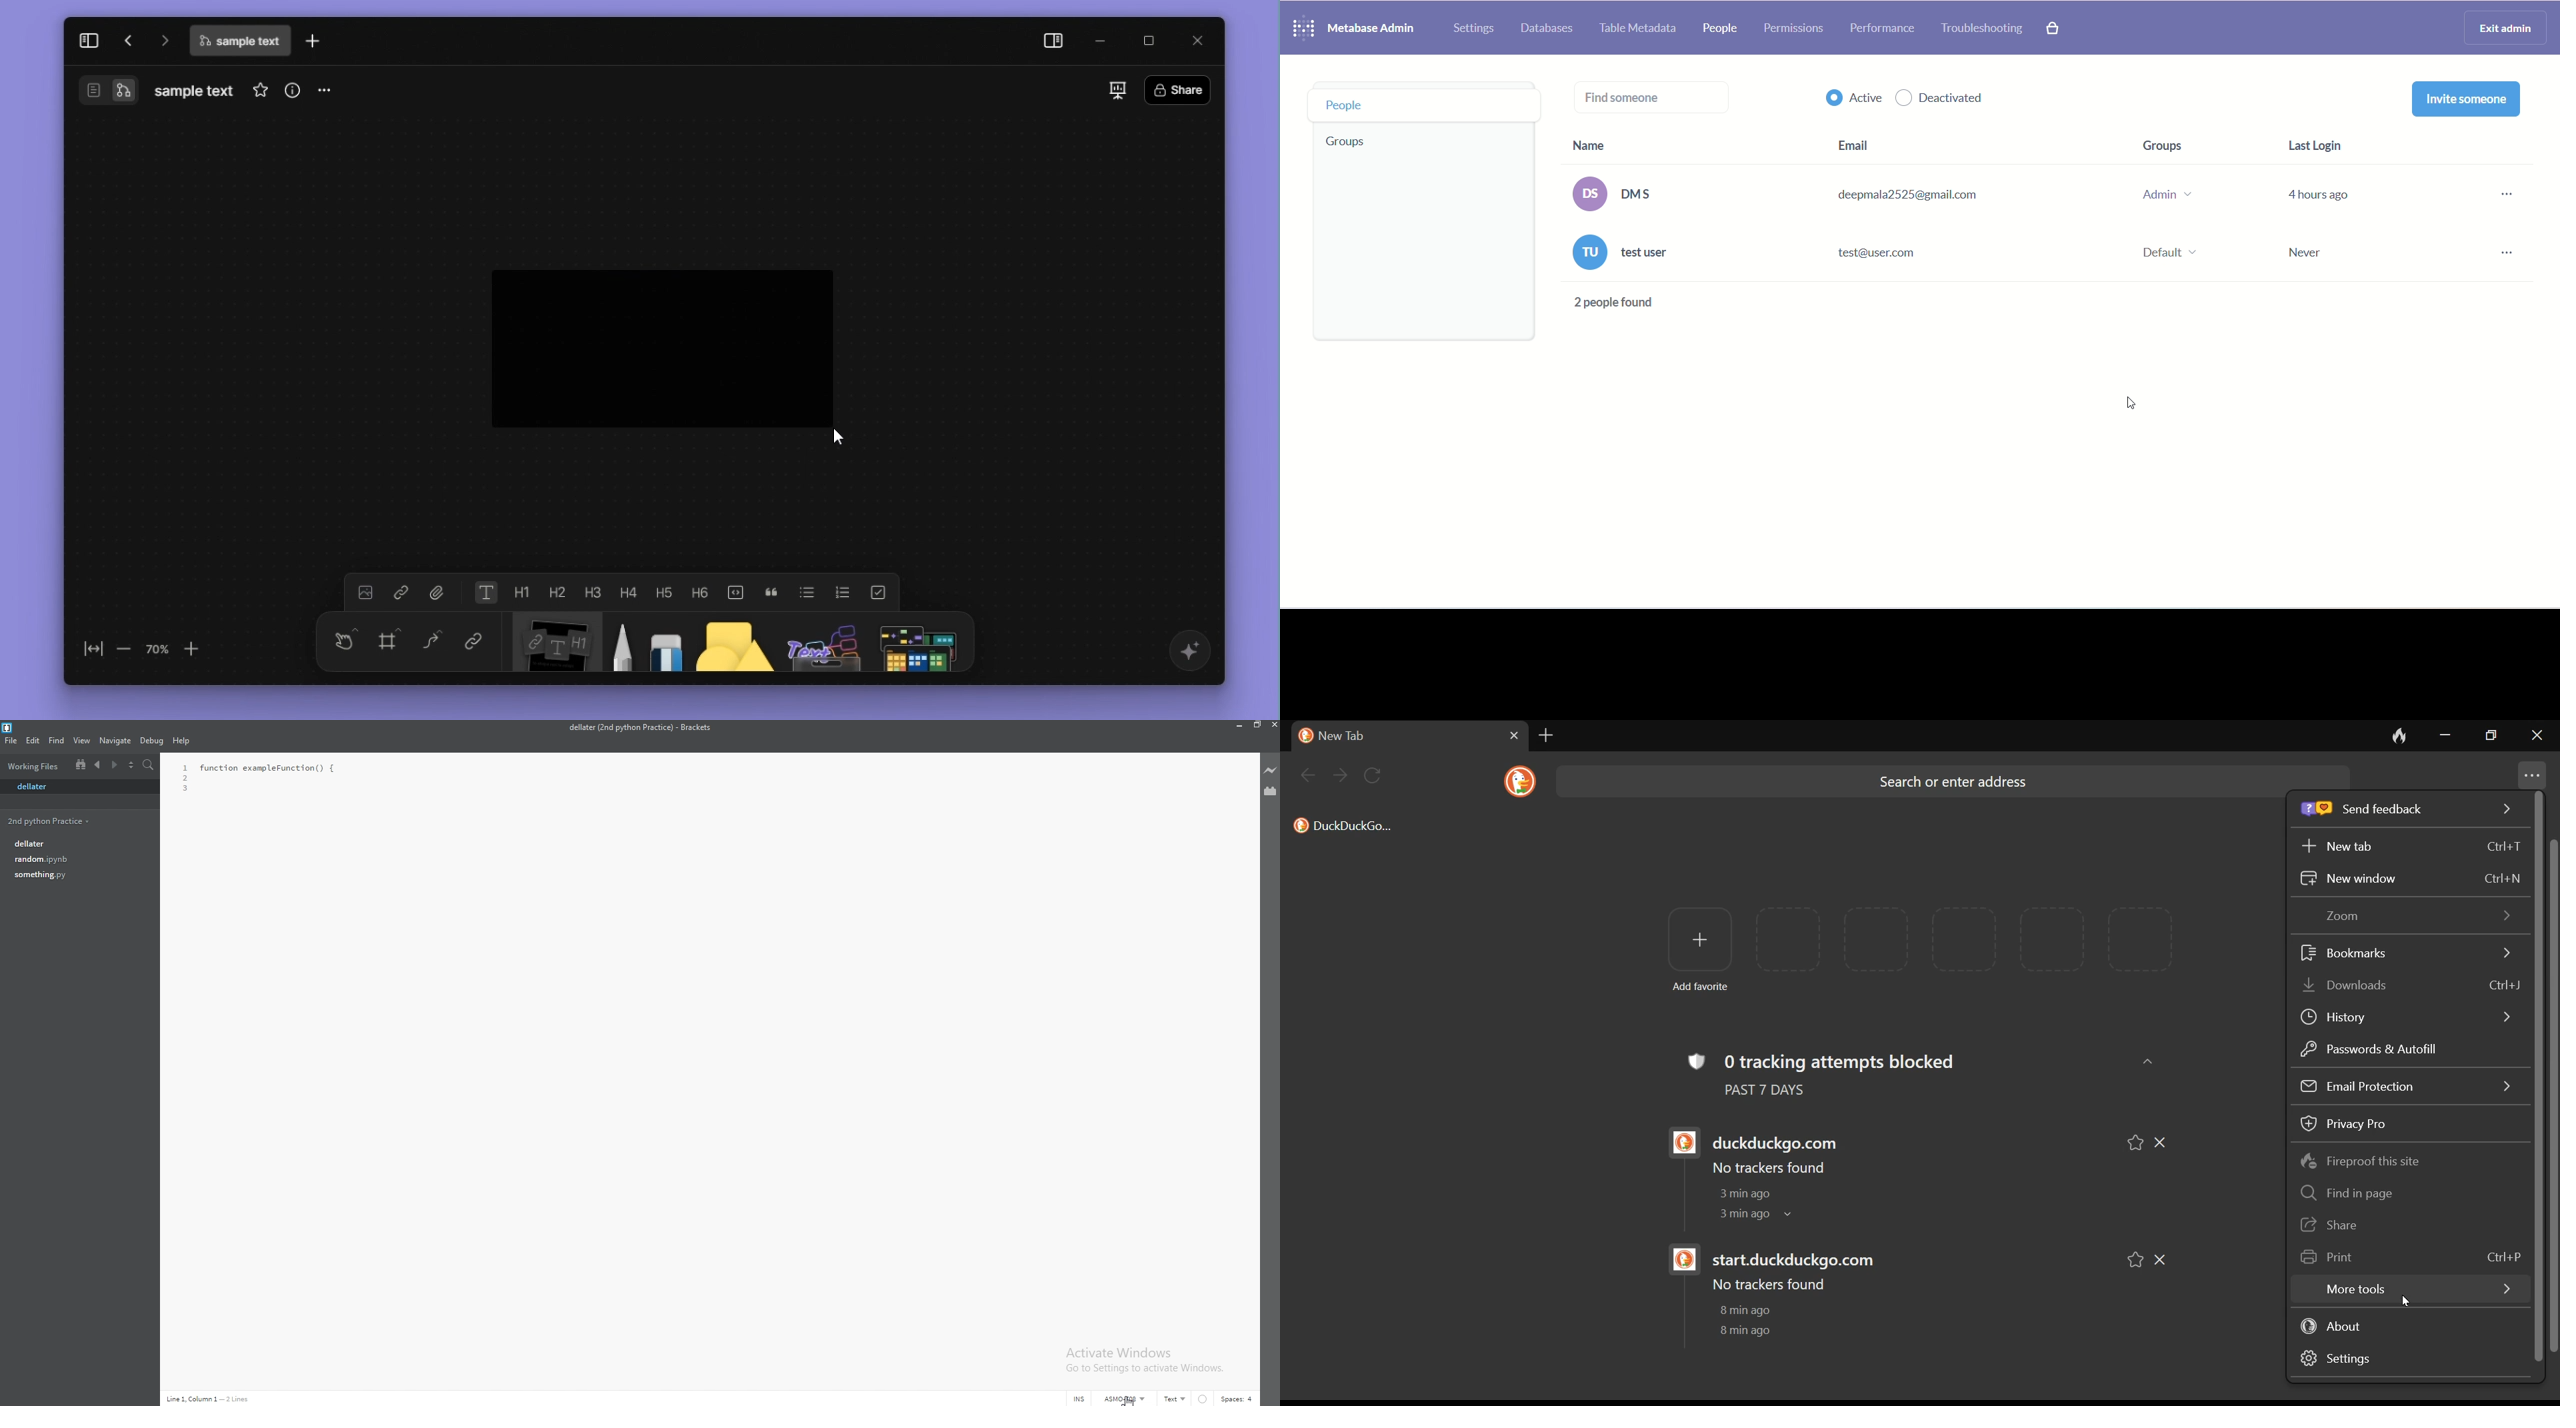  What do you see at coordinates (2347, 1122) in the screenshot?
I see `Privacy Pro` at bounding box center [2347, 1122].